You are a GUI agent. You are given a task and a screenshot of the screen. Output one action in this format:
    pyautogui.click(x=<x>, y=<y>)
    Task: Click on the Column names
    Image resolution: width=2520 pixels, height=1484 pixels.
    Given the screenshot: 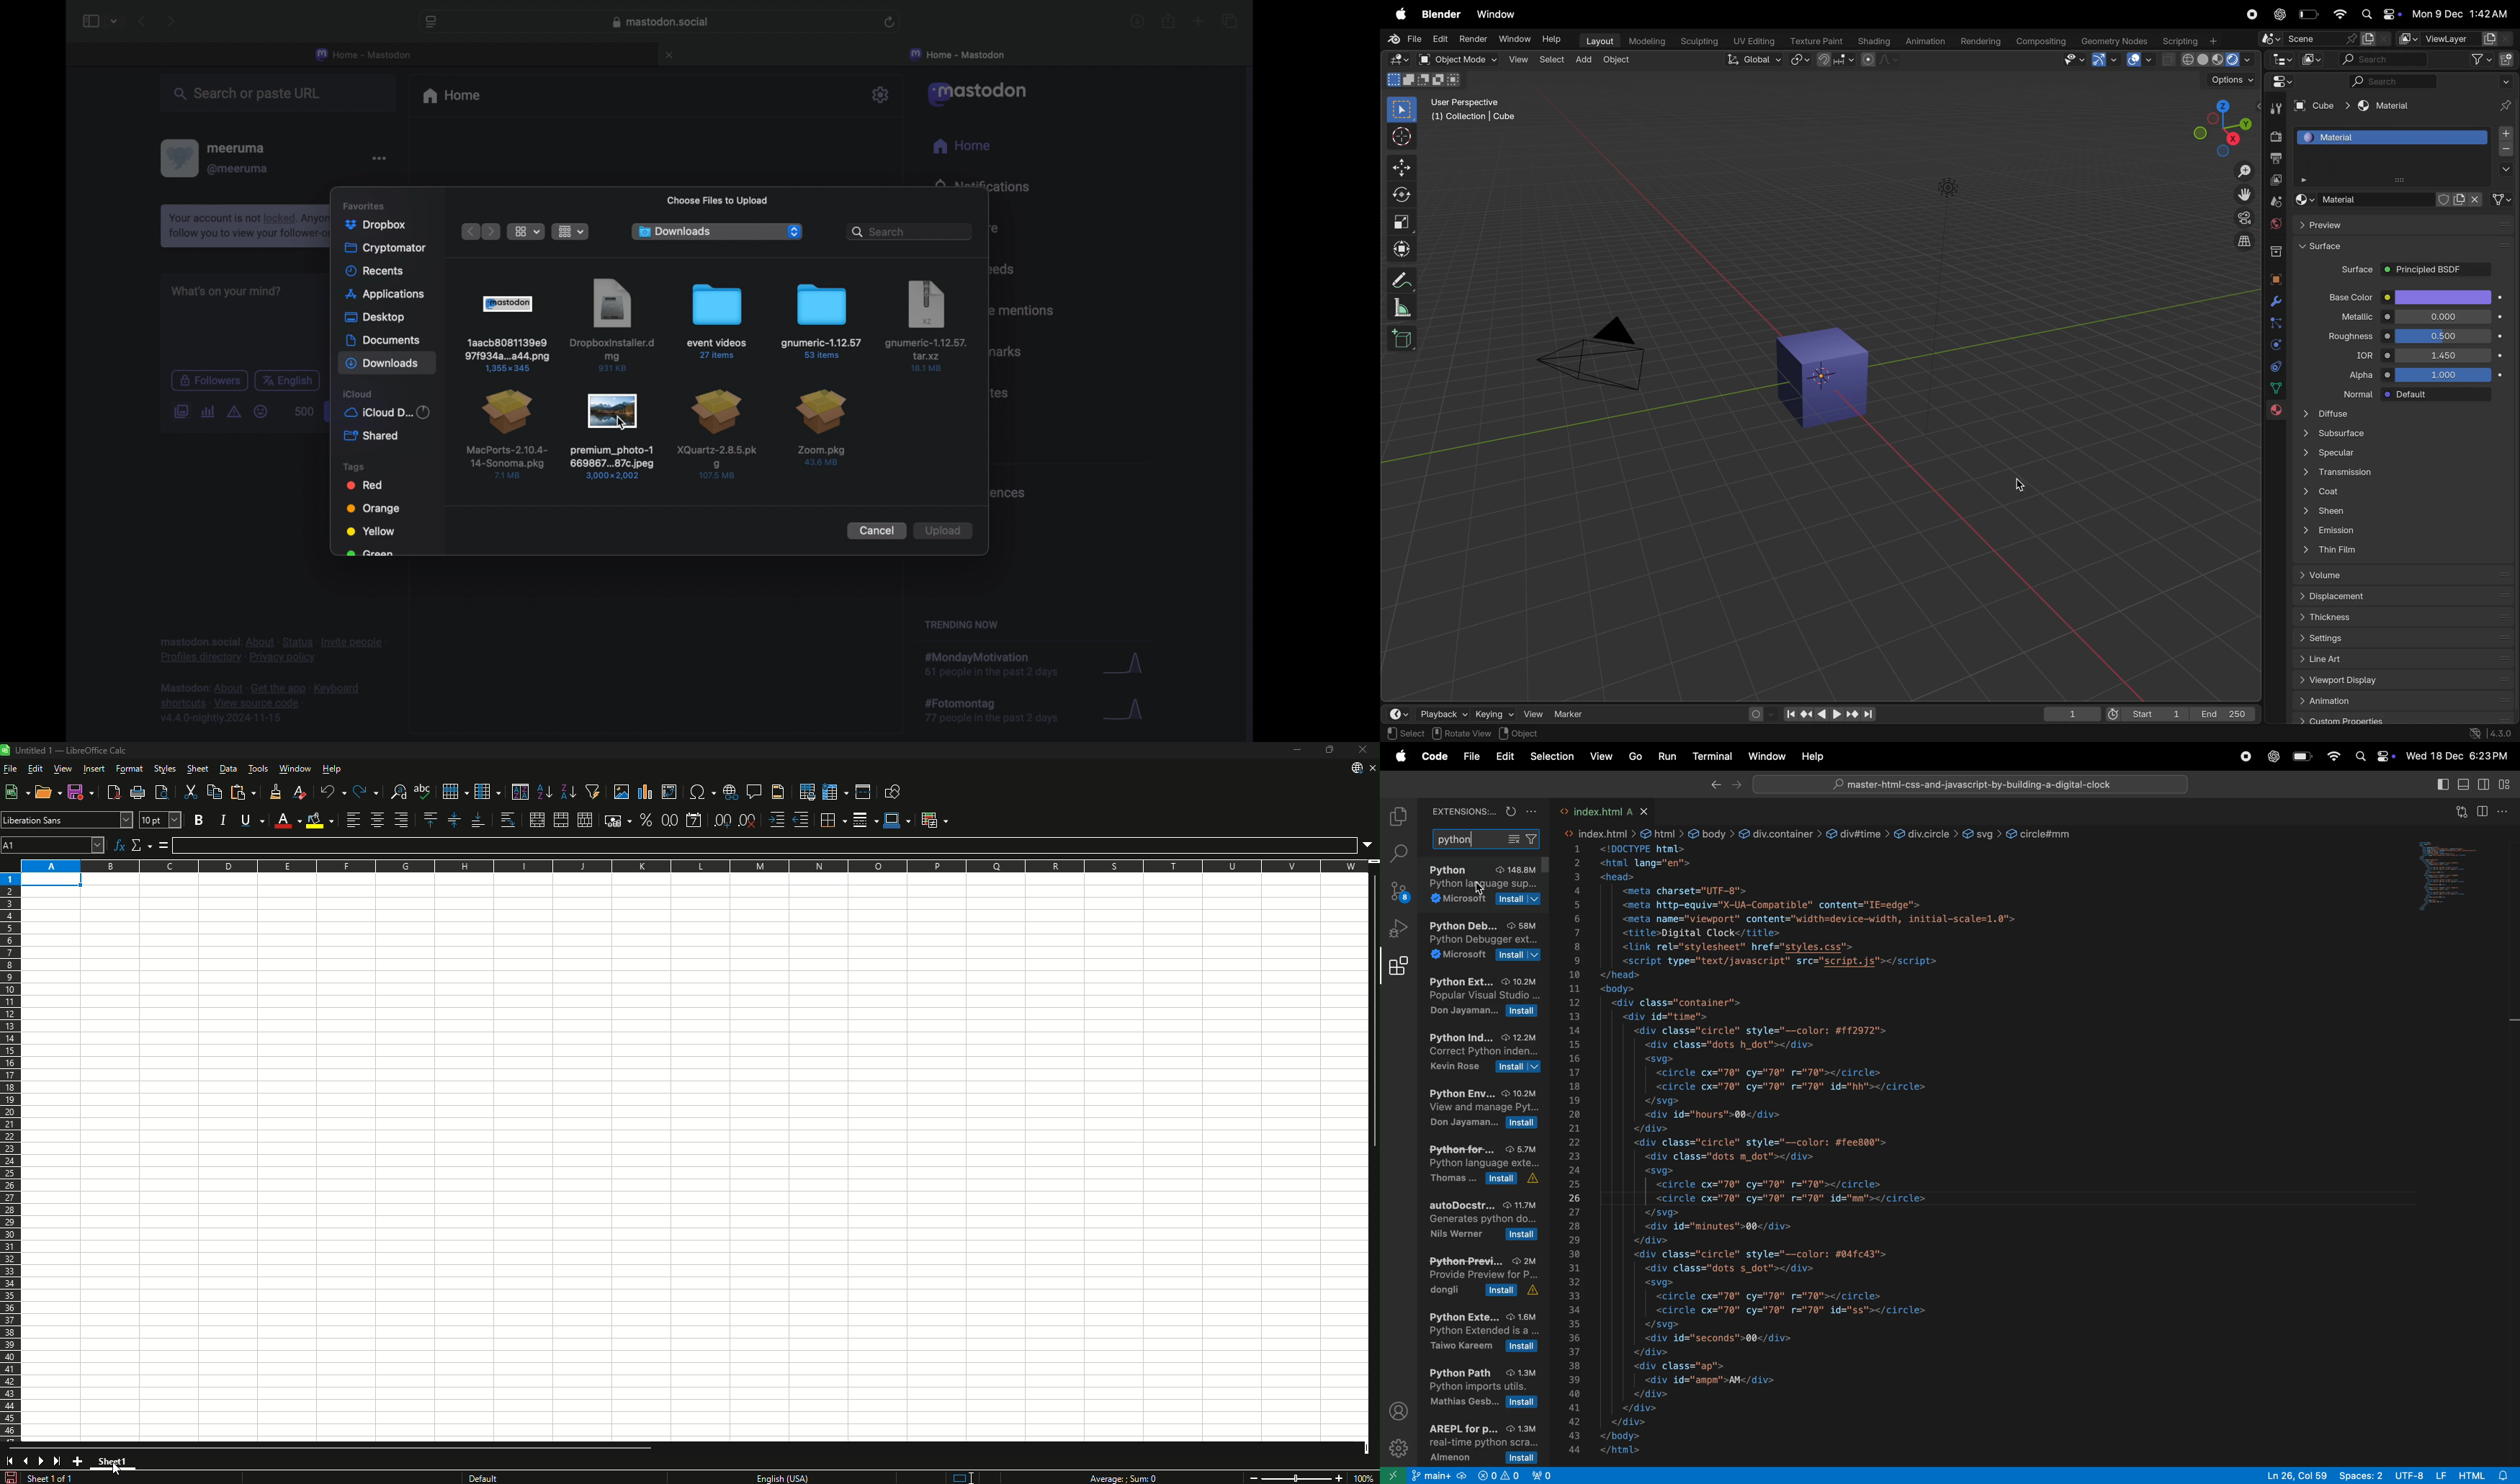 What is the action you would take?
    pyautogui.click(x=694, y=866)
    